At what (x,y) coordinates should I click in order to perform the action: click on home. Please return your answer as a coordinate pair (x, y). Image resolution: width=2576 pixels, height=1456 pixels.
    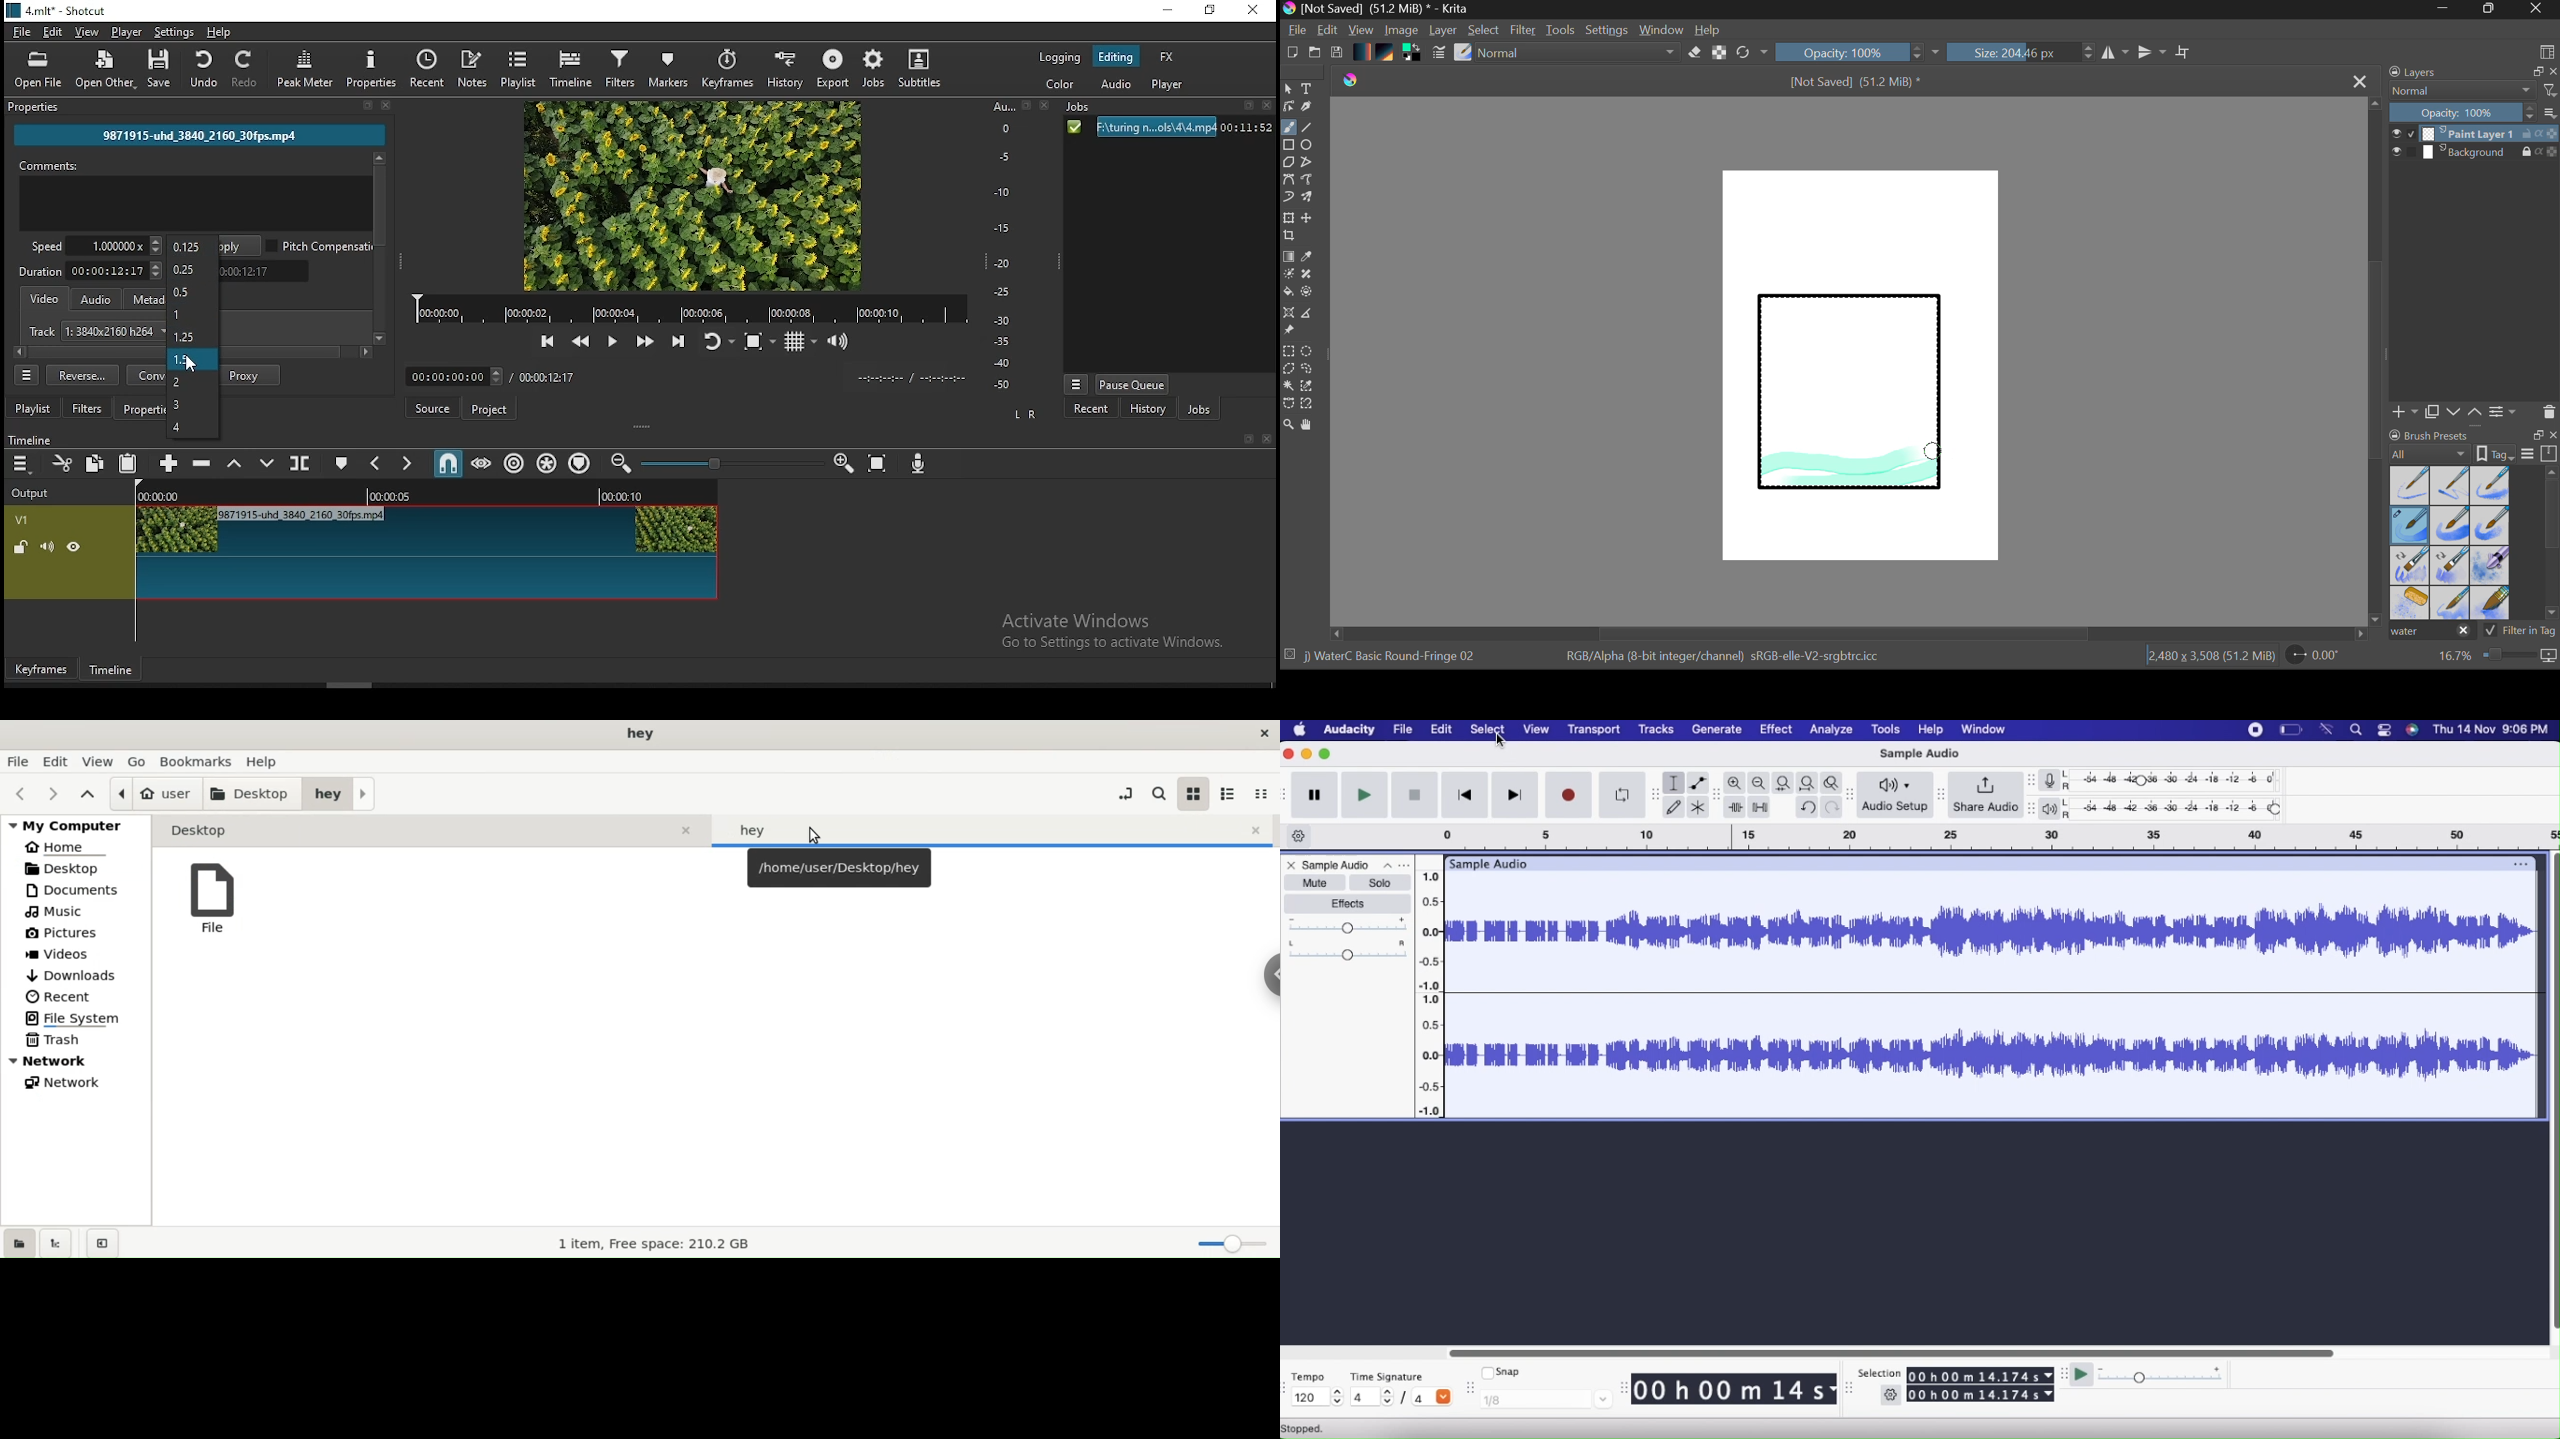
    Looking at the image, I should click on (76, 847).